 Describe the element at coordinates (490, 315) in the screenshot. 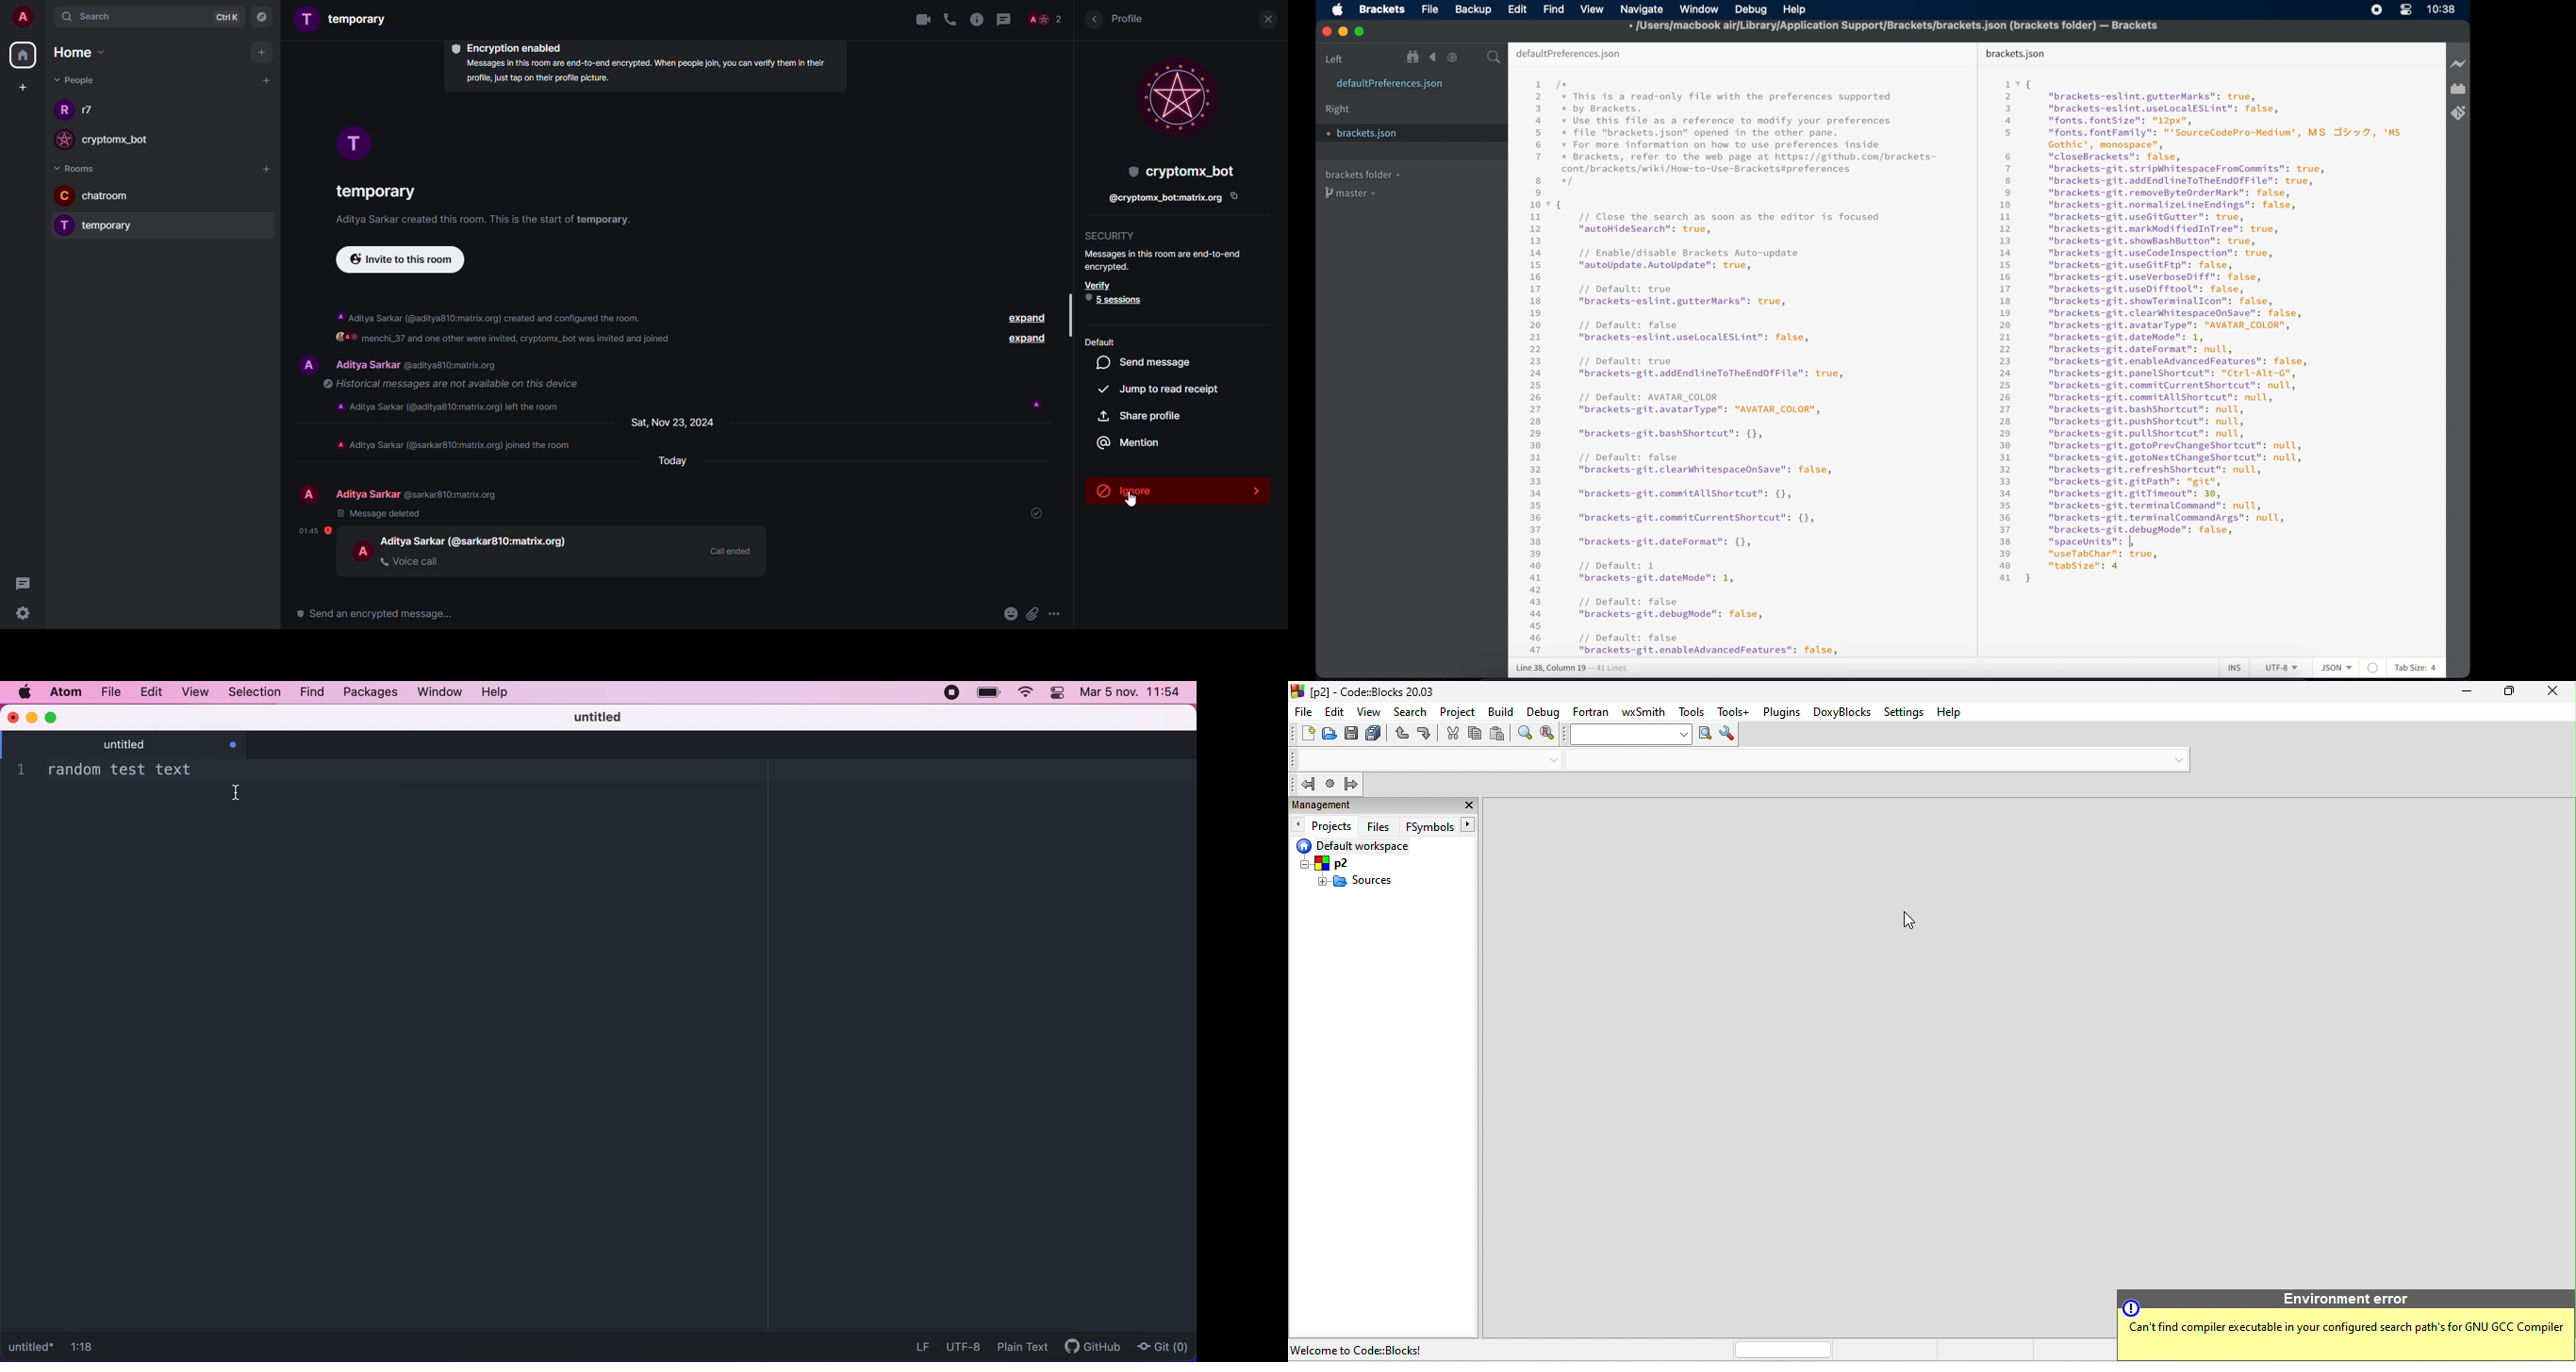

I see `info` at that location.